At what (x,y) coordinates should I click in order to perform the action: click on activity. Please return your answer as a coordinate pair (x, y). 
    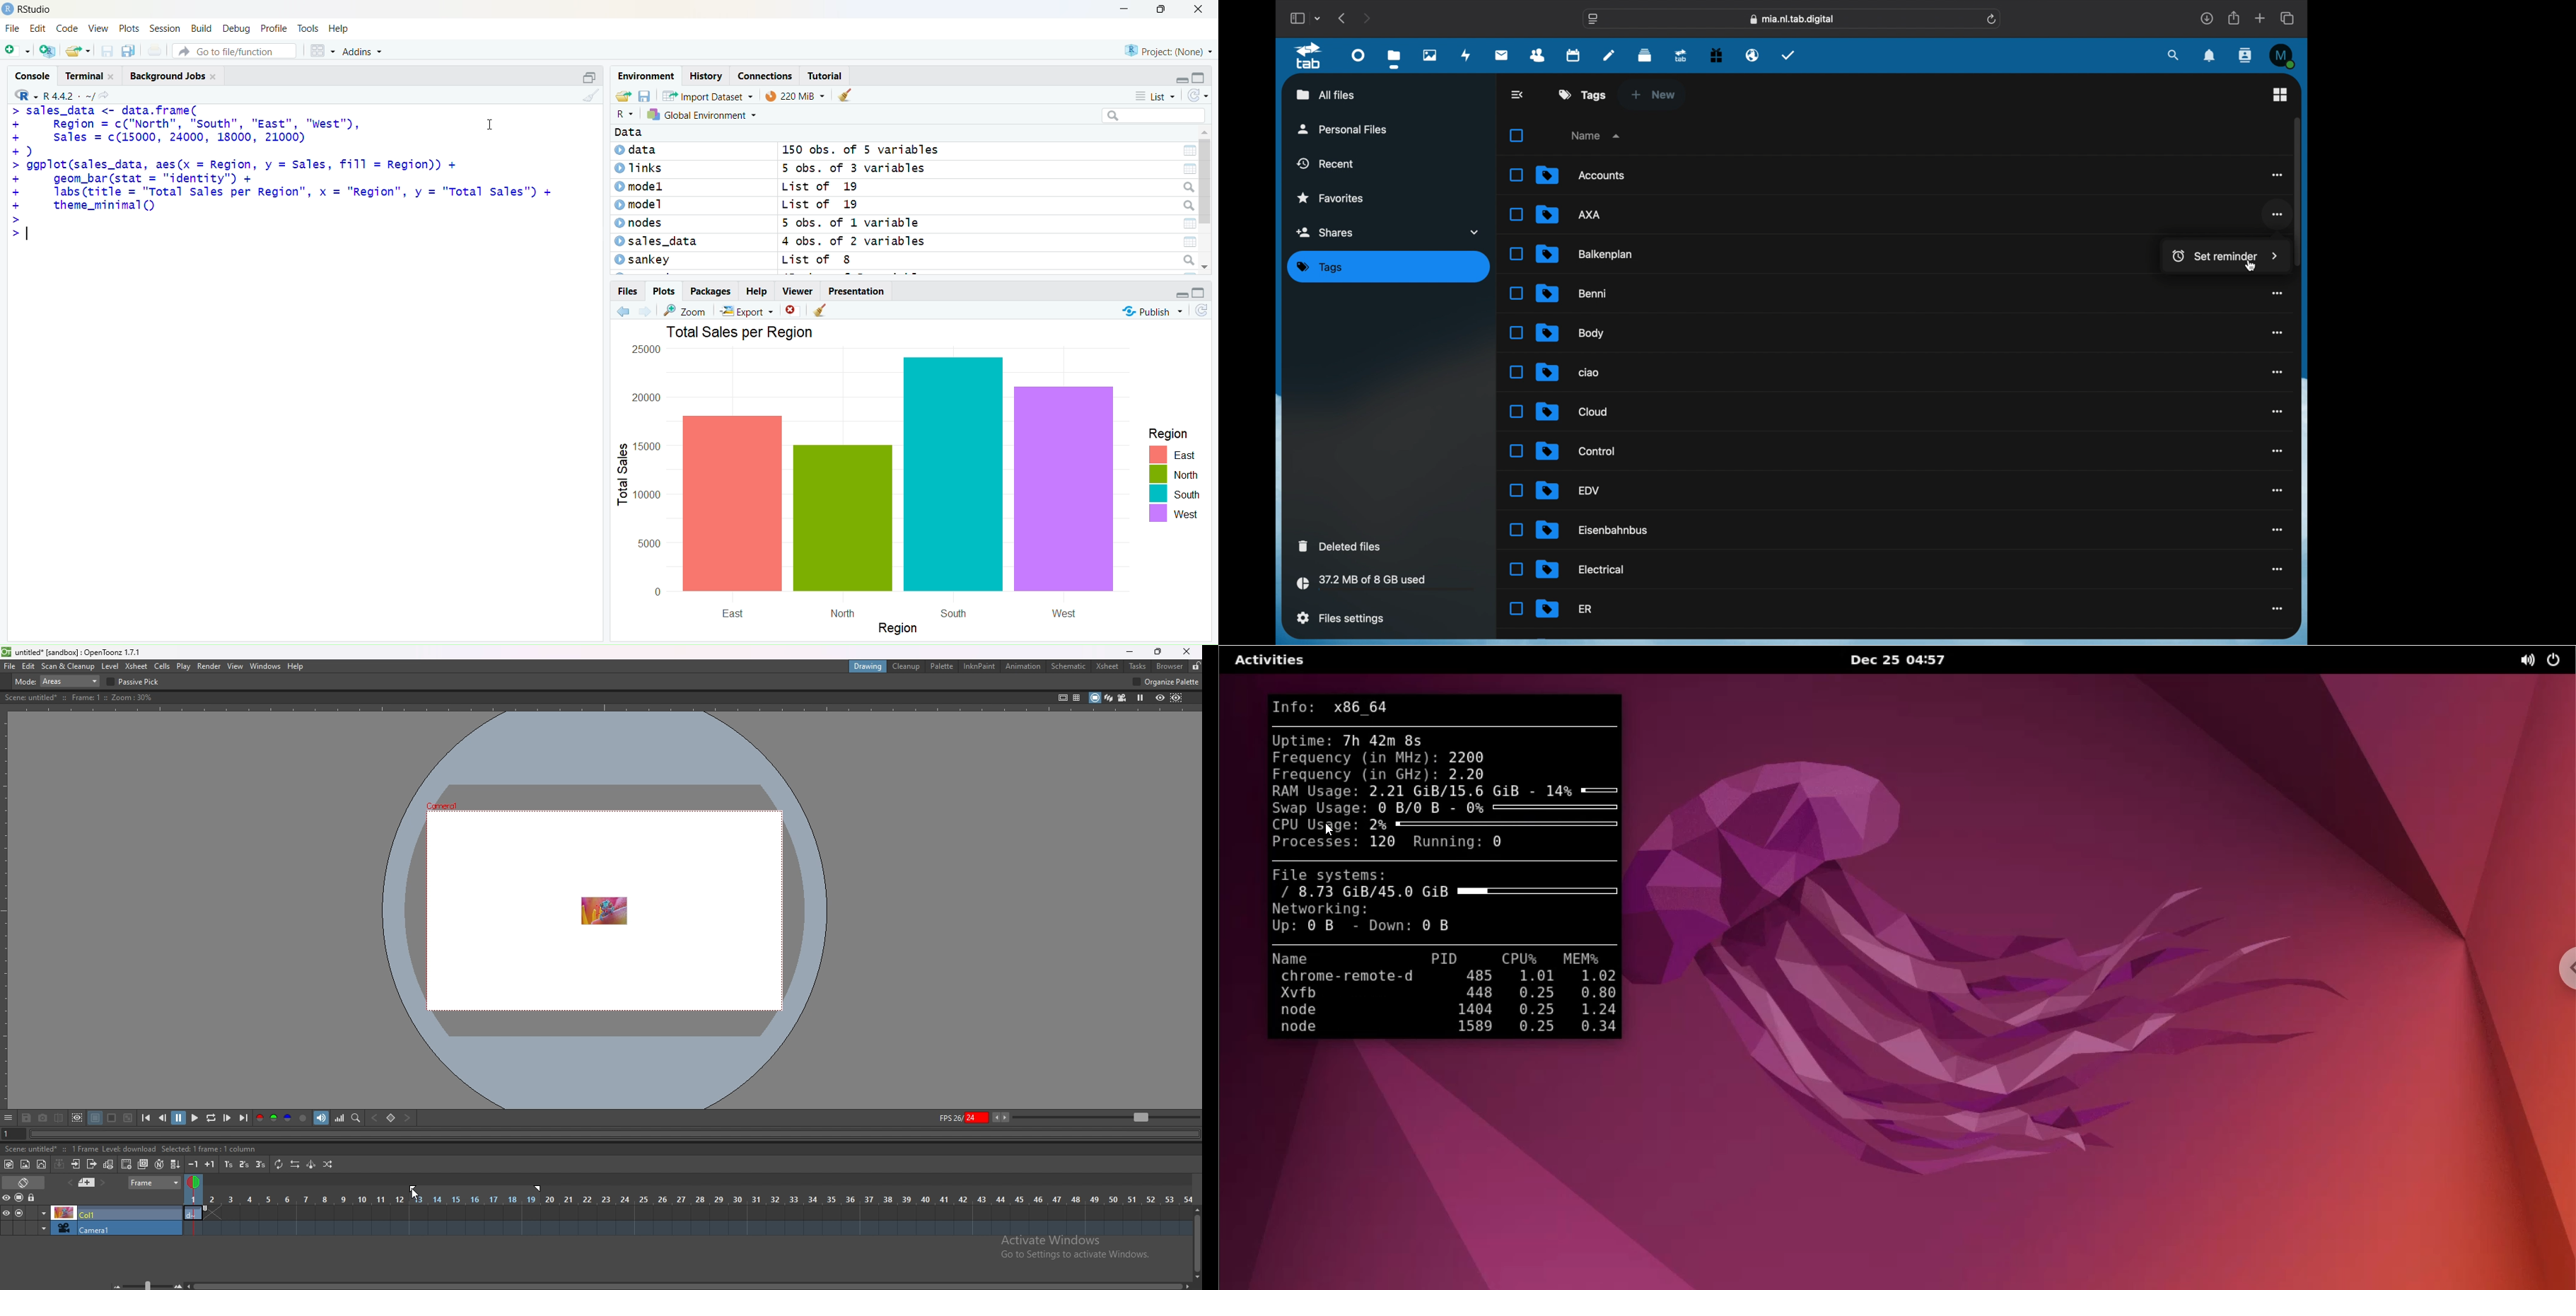
    Looking at the image, I should click on (1466, 55).